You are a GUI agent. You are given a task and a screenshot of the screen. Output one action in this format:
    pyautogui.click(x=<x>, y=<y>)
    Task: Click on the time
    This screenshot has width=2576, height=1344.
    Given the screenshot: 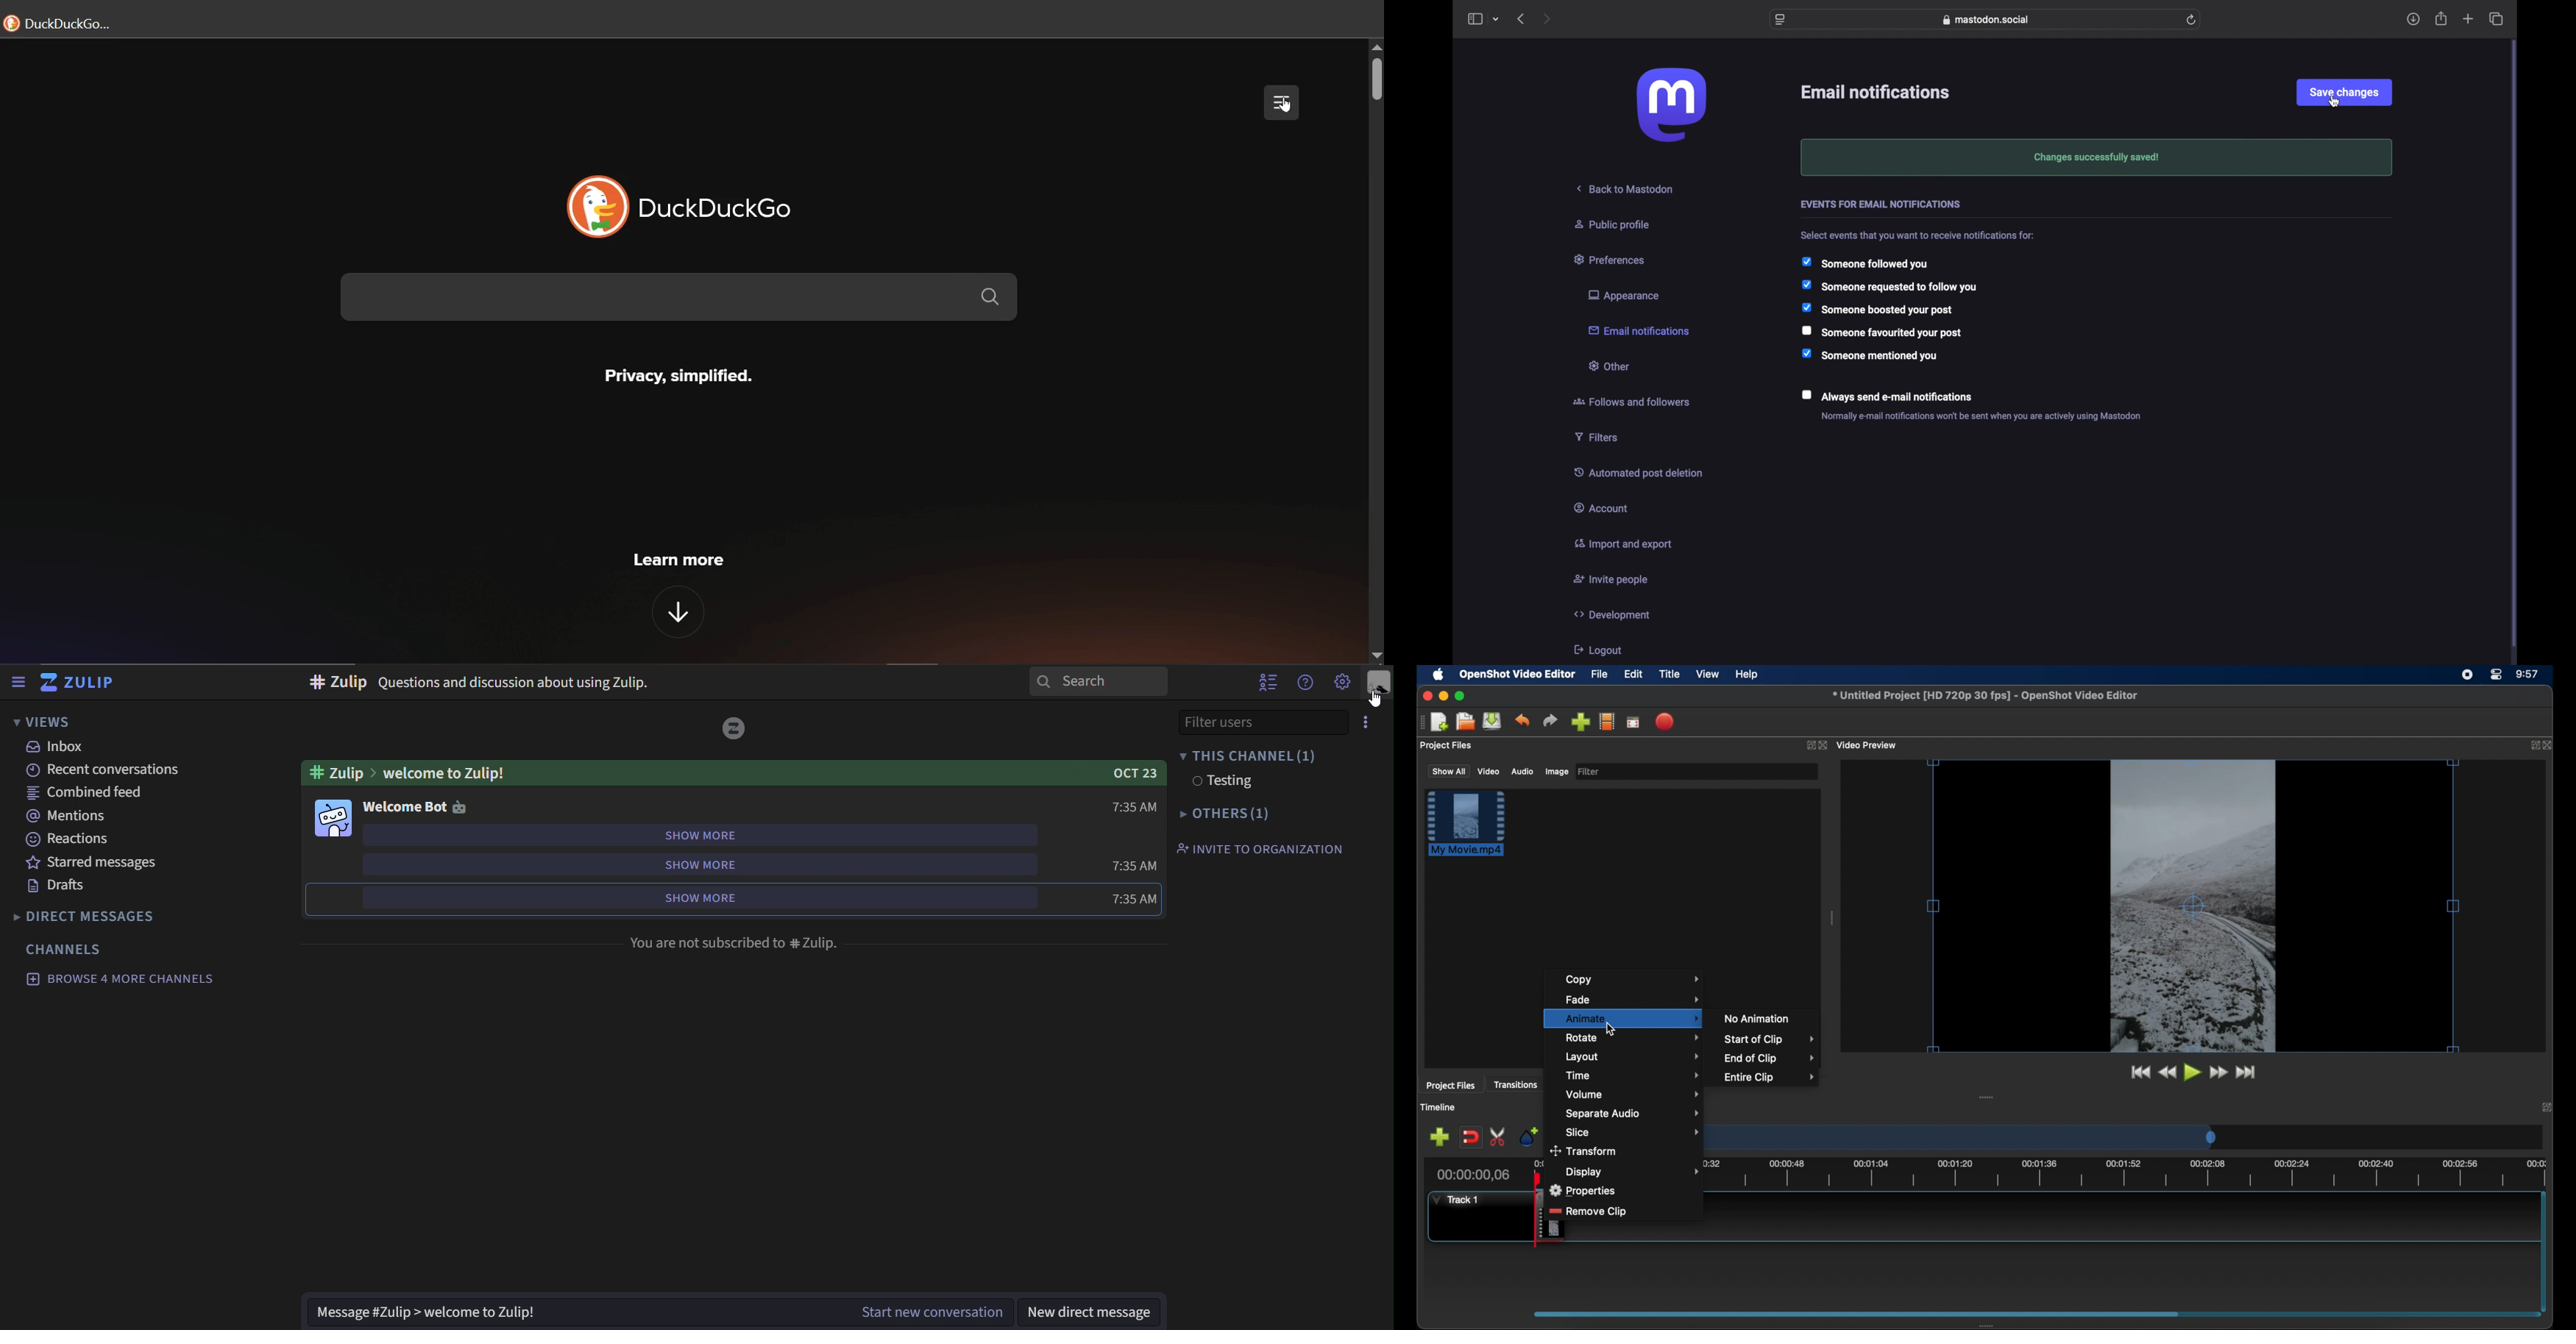 What is the action you would take?
    pyautogui.click(x=1132, y=864)
    